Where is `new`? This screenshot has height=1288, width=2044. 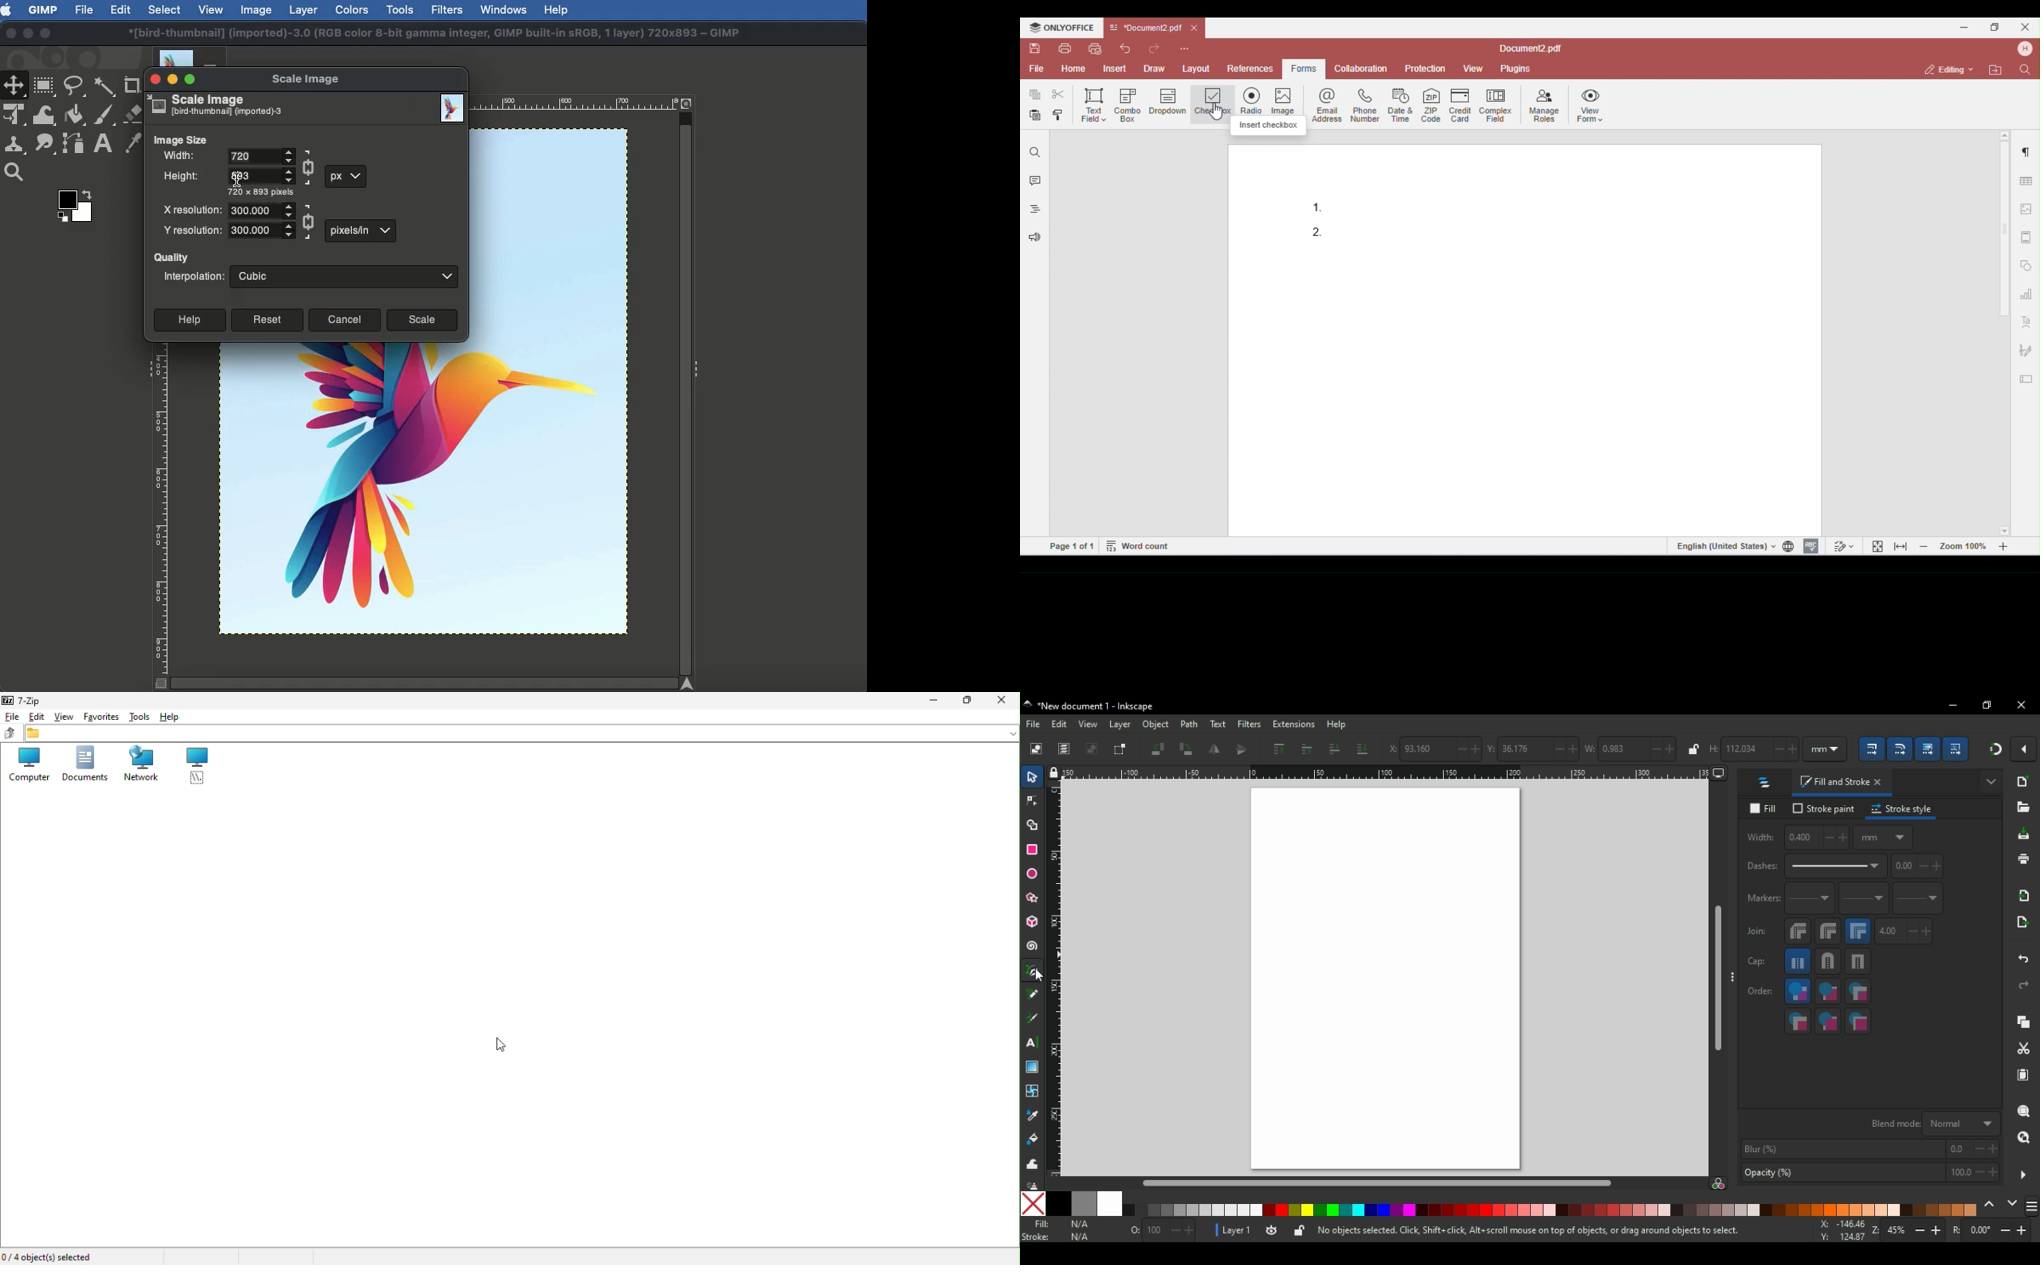
new is located at coordinates (2025, 781).